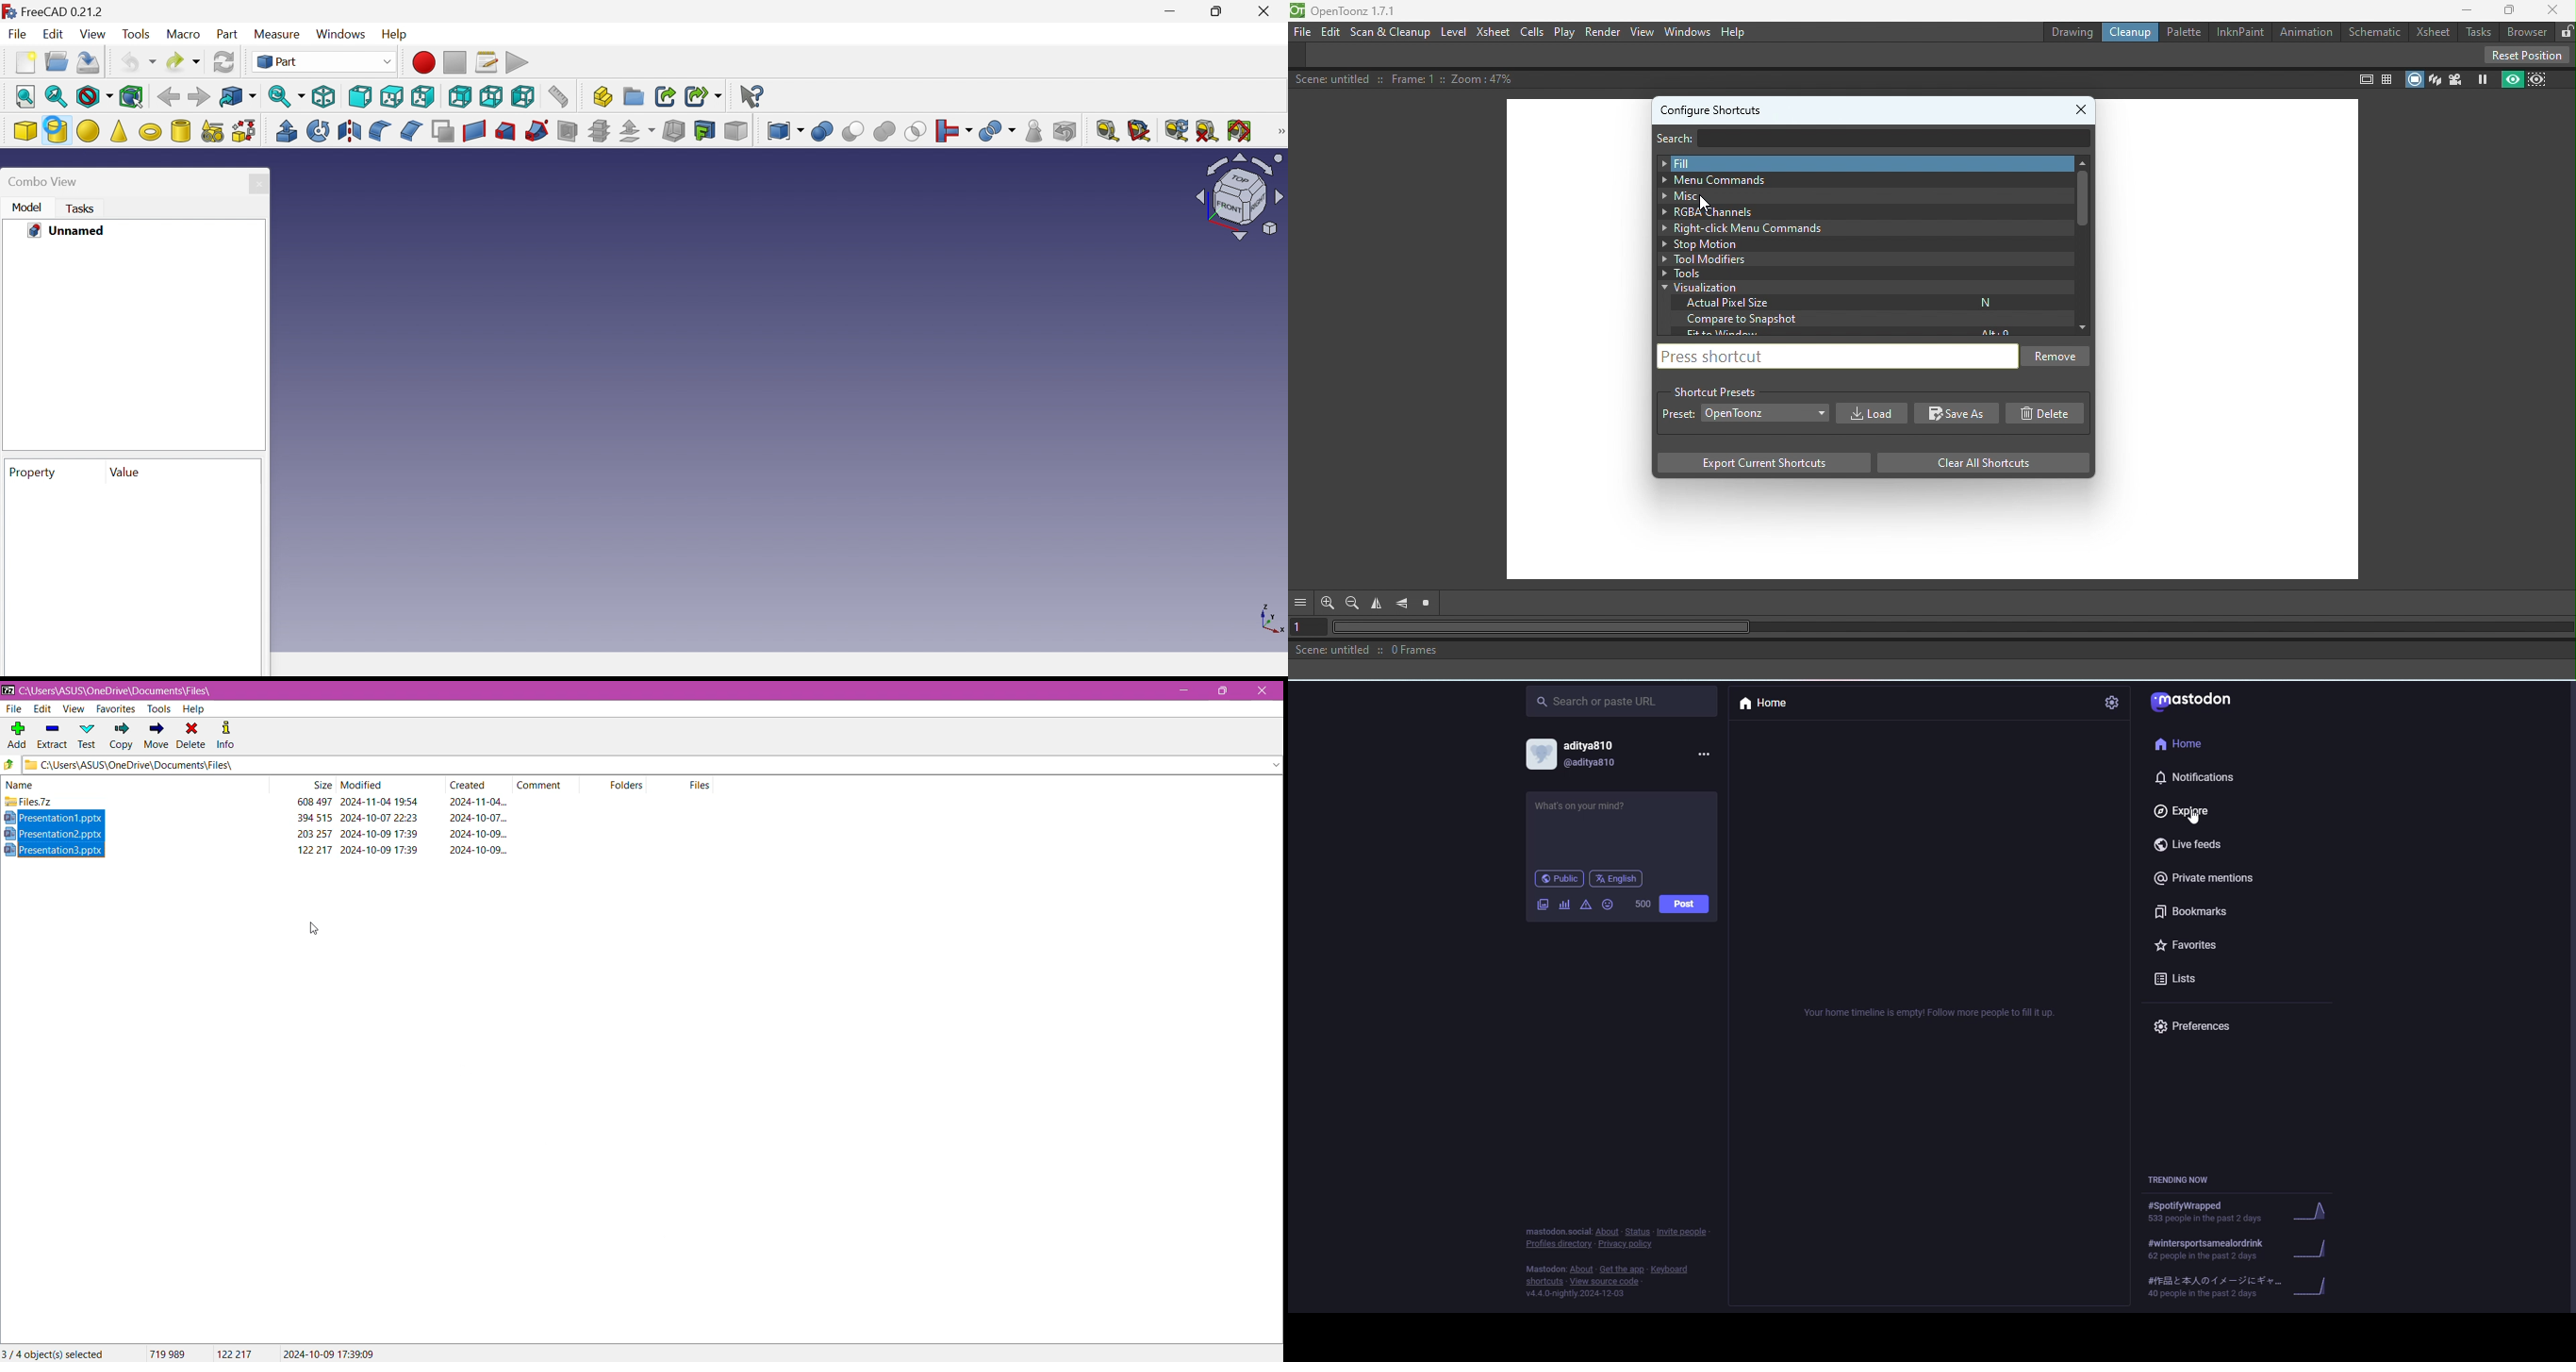 The height and width of the screenshot is (1372, 2576). I want to click on Cone, so click(118, 130).